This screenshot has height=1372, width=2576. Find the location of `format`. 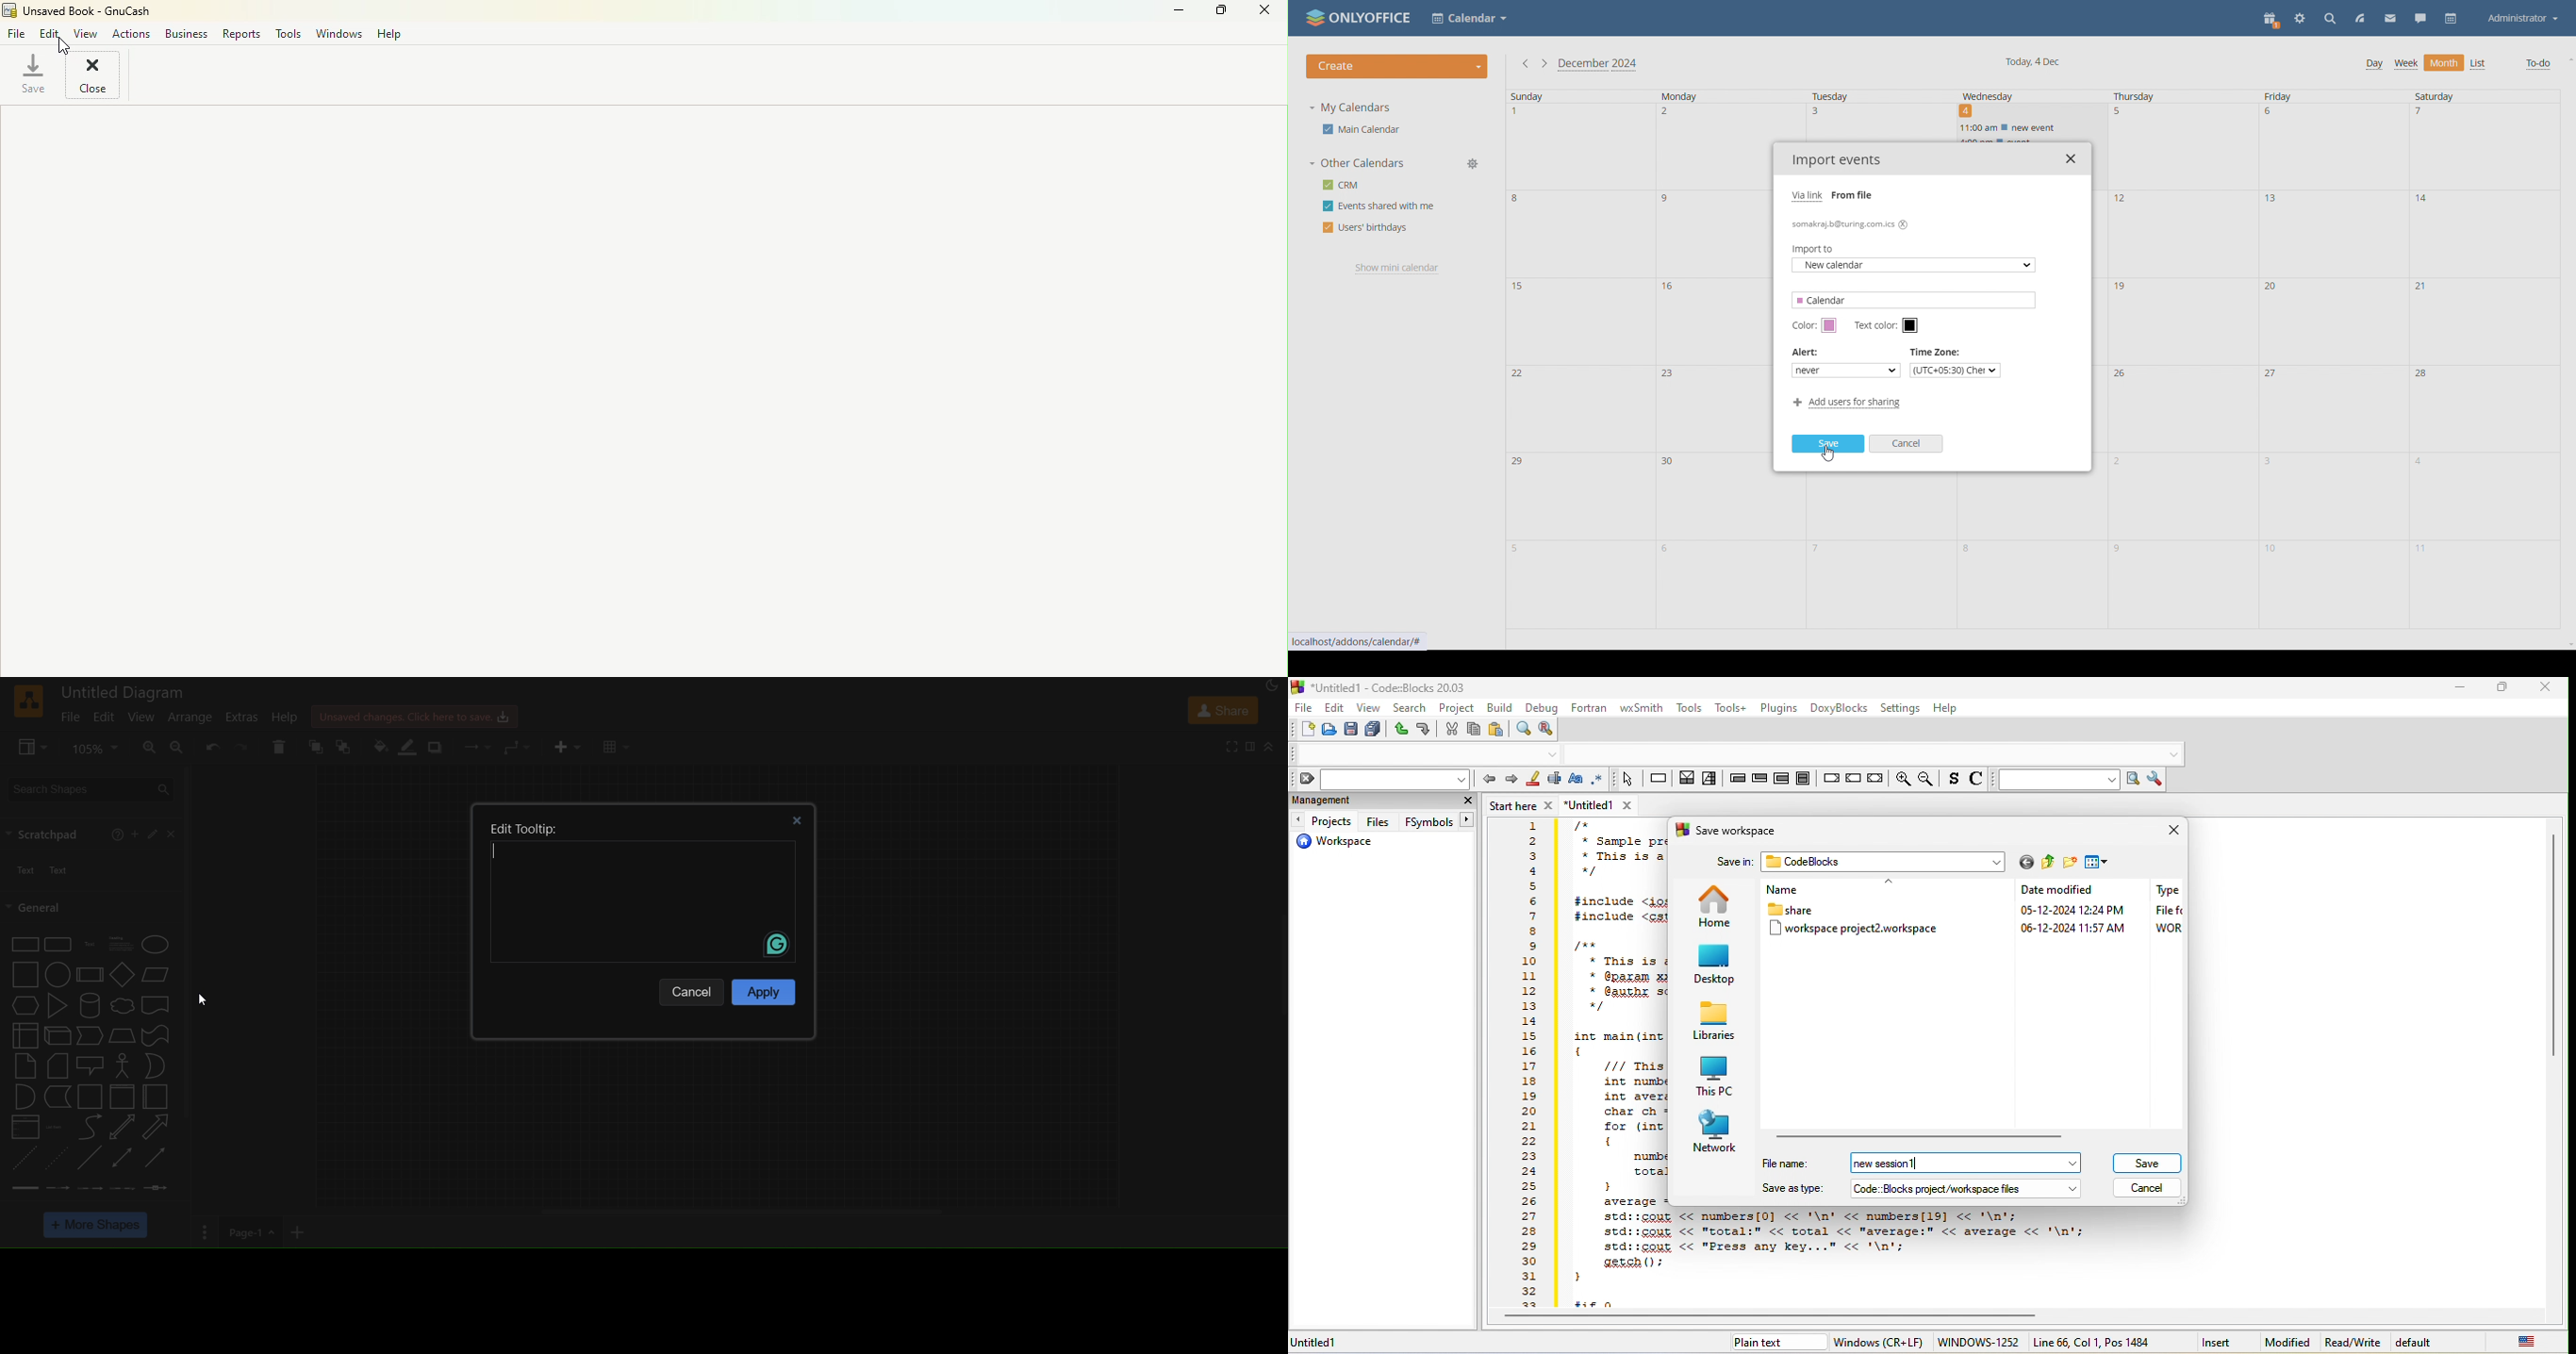

format is located at coordinates (1250, 745).